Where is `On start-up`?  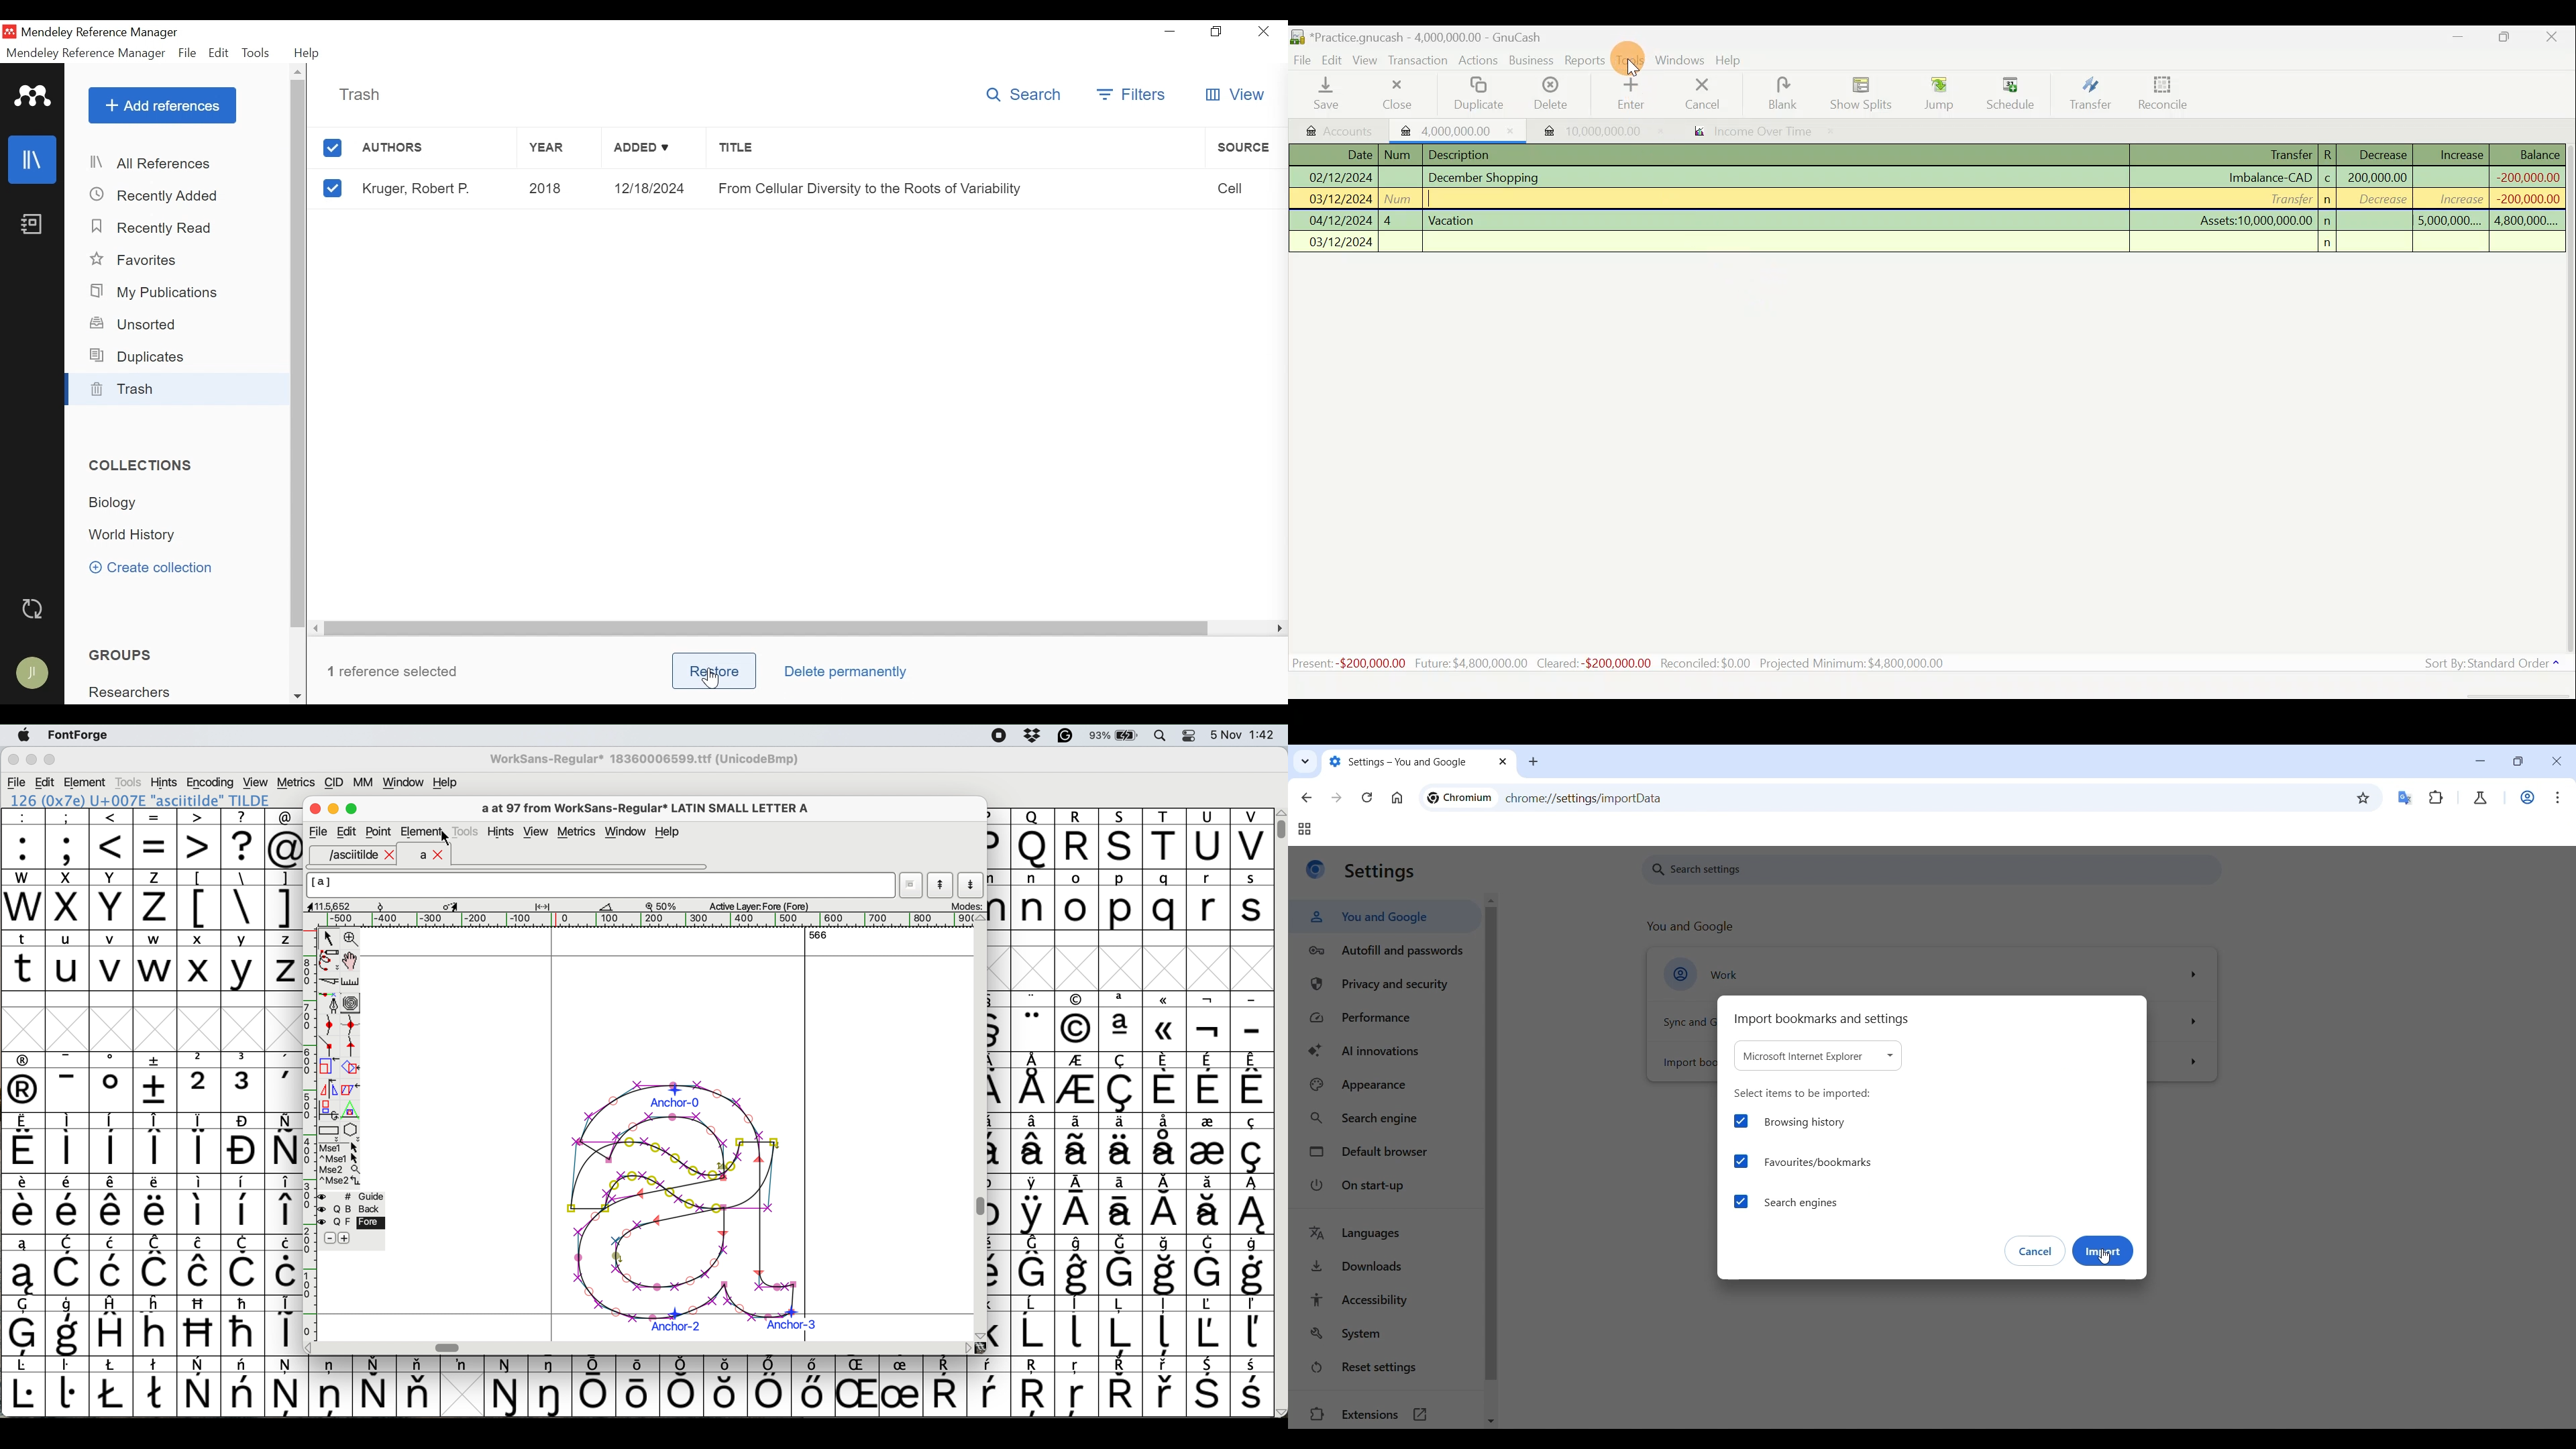 On start-up is located at coordinates (1385, 1186).